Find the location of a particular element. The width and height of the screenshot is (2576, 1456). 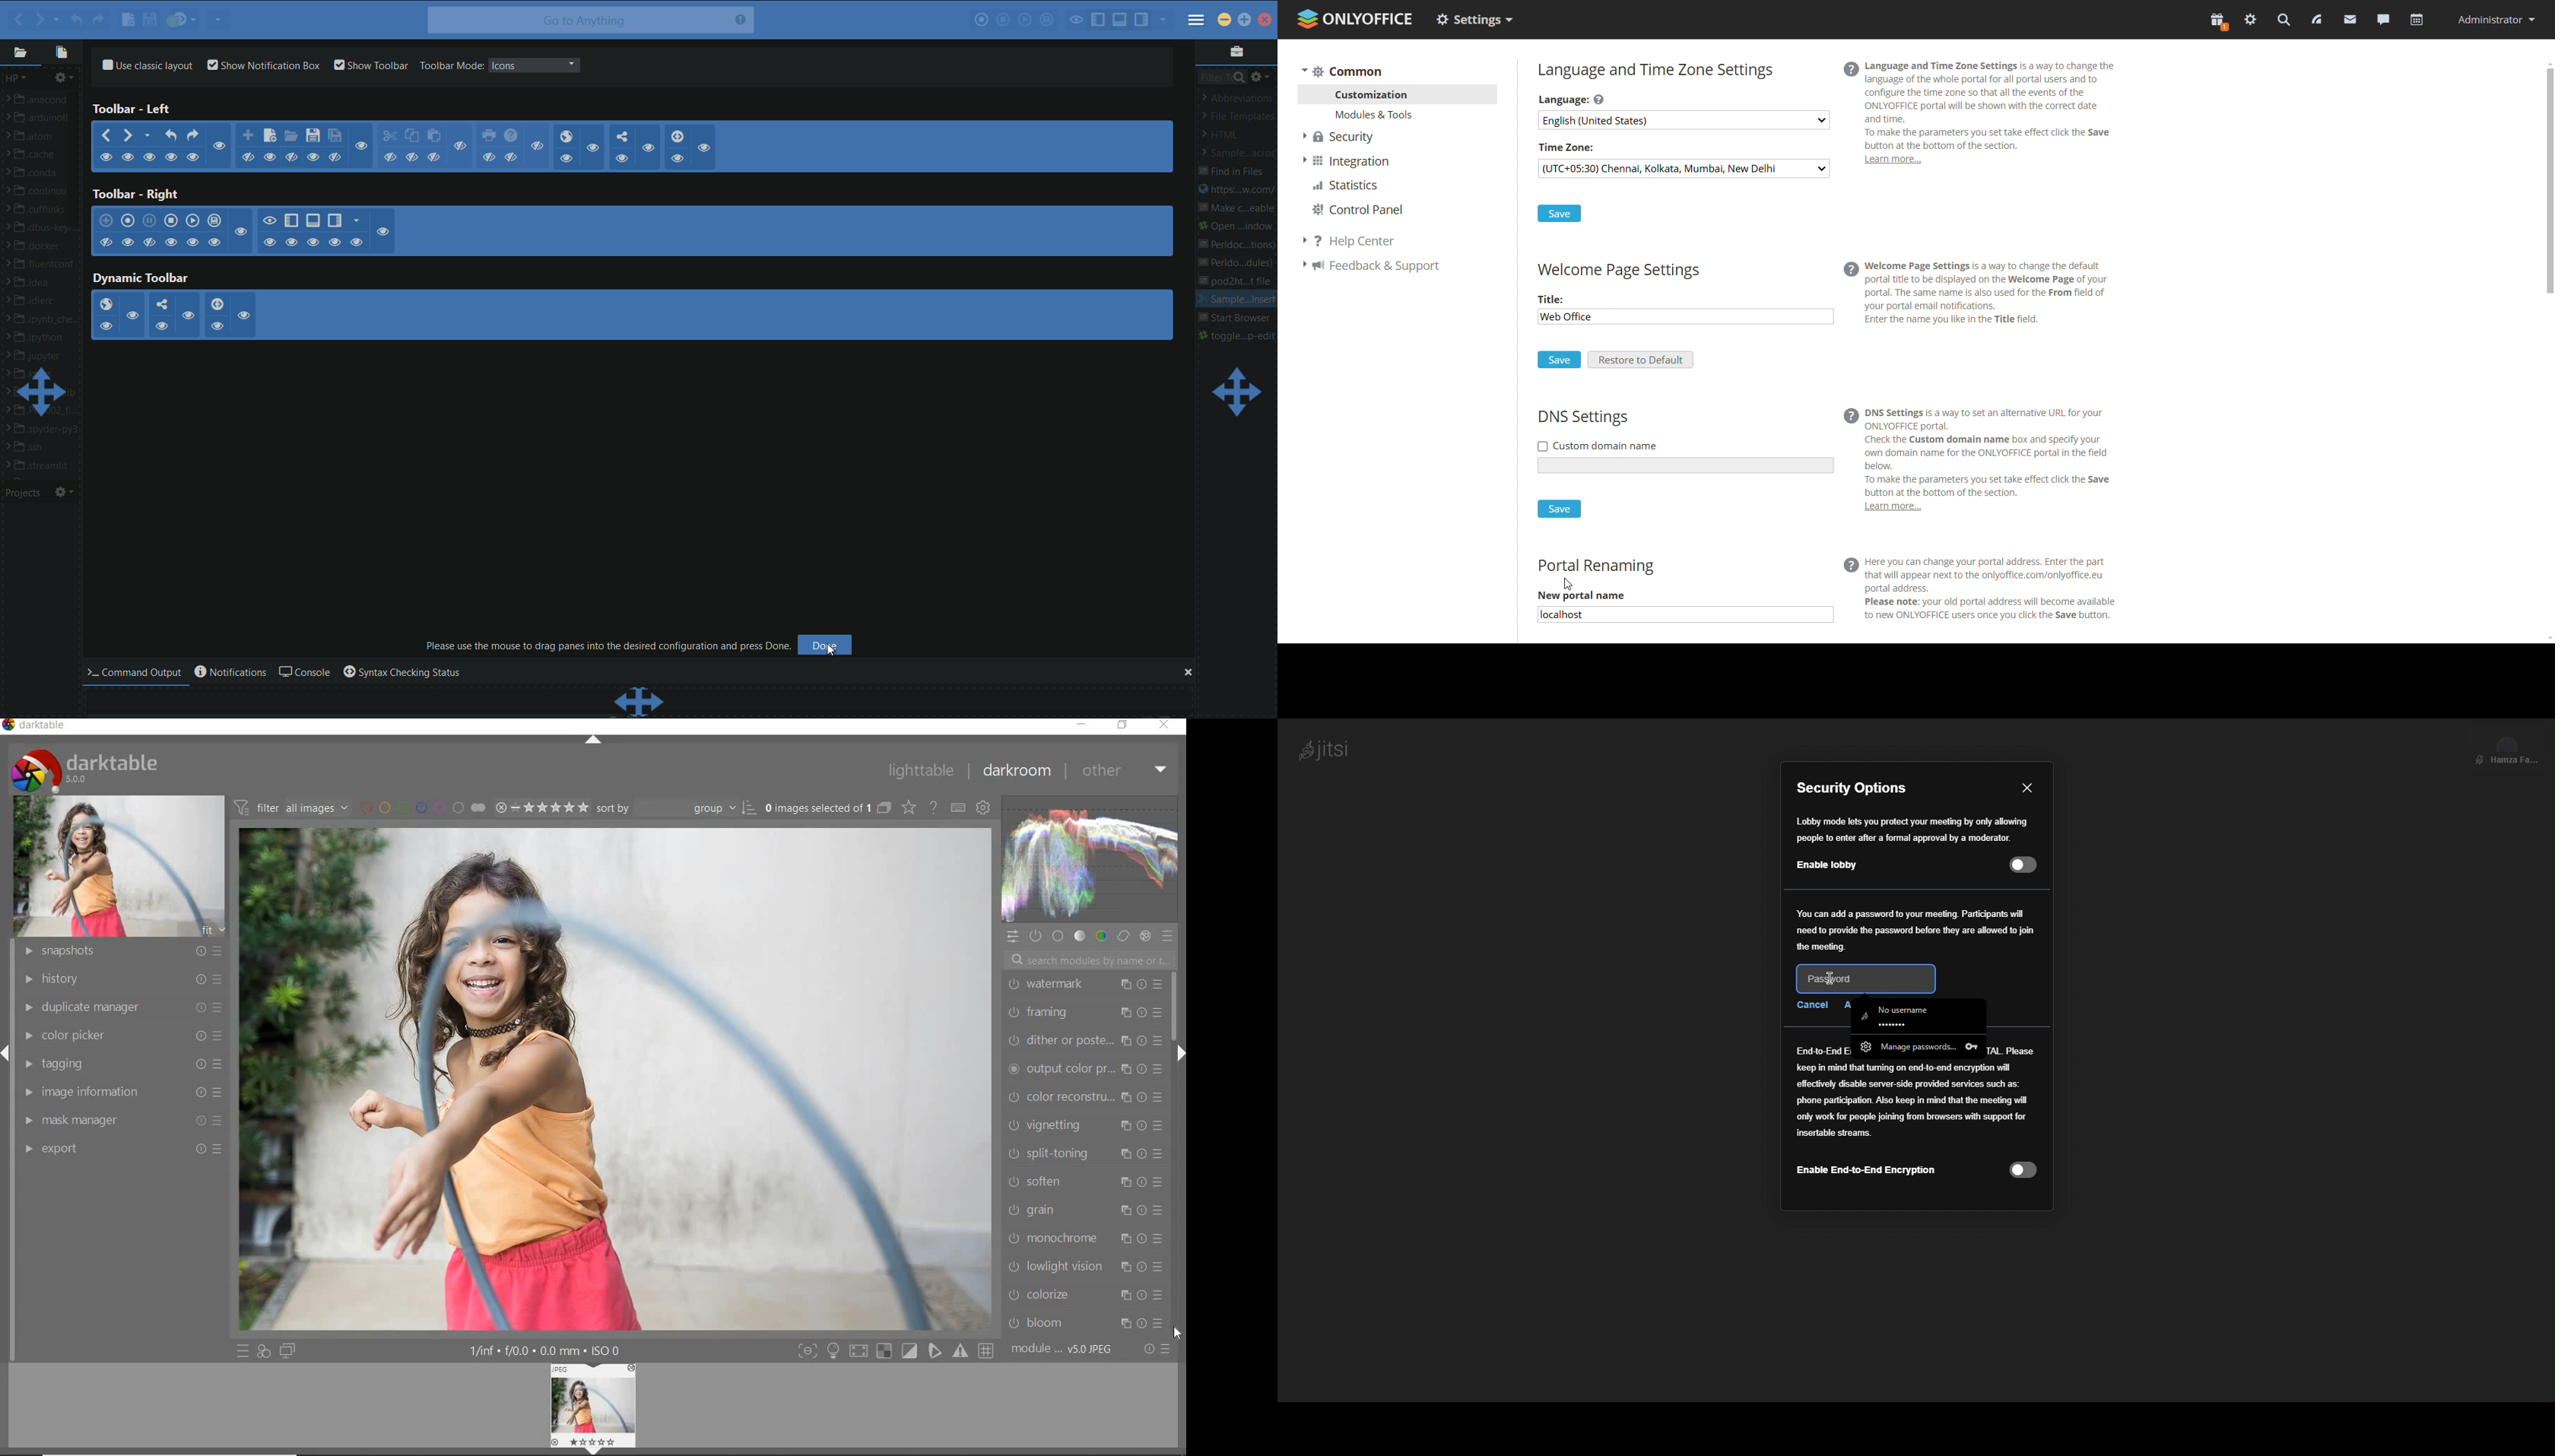

reset or preset preference is located at coordinates (1158, 1351).